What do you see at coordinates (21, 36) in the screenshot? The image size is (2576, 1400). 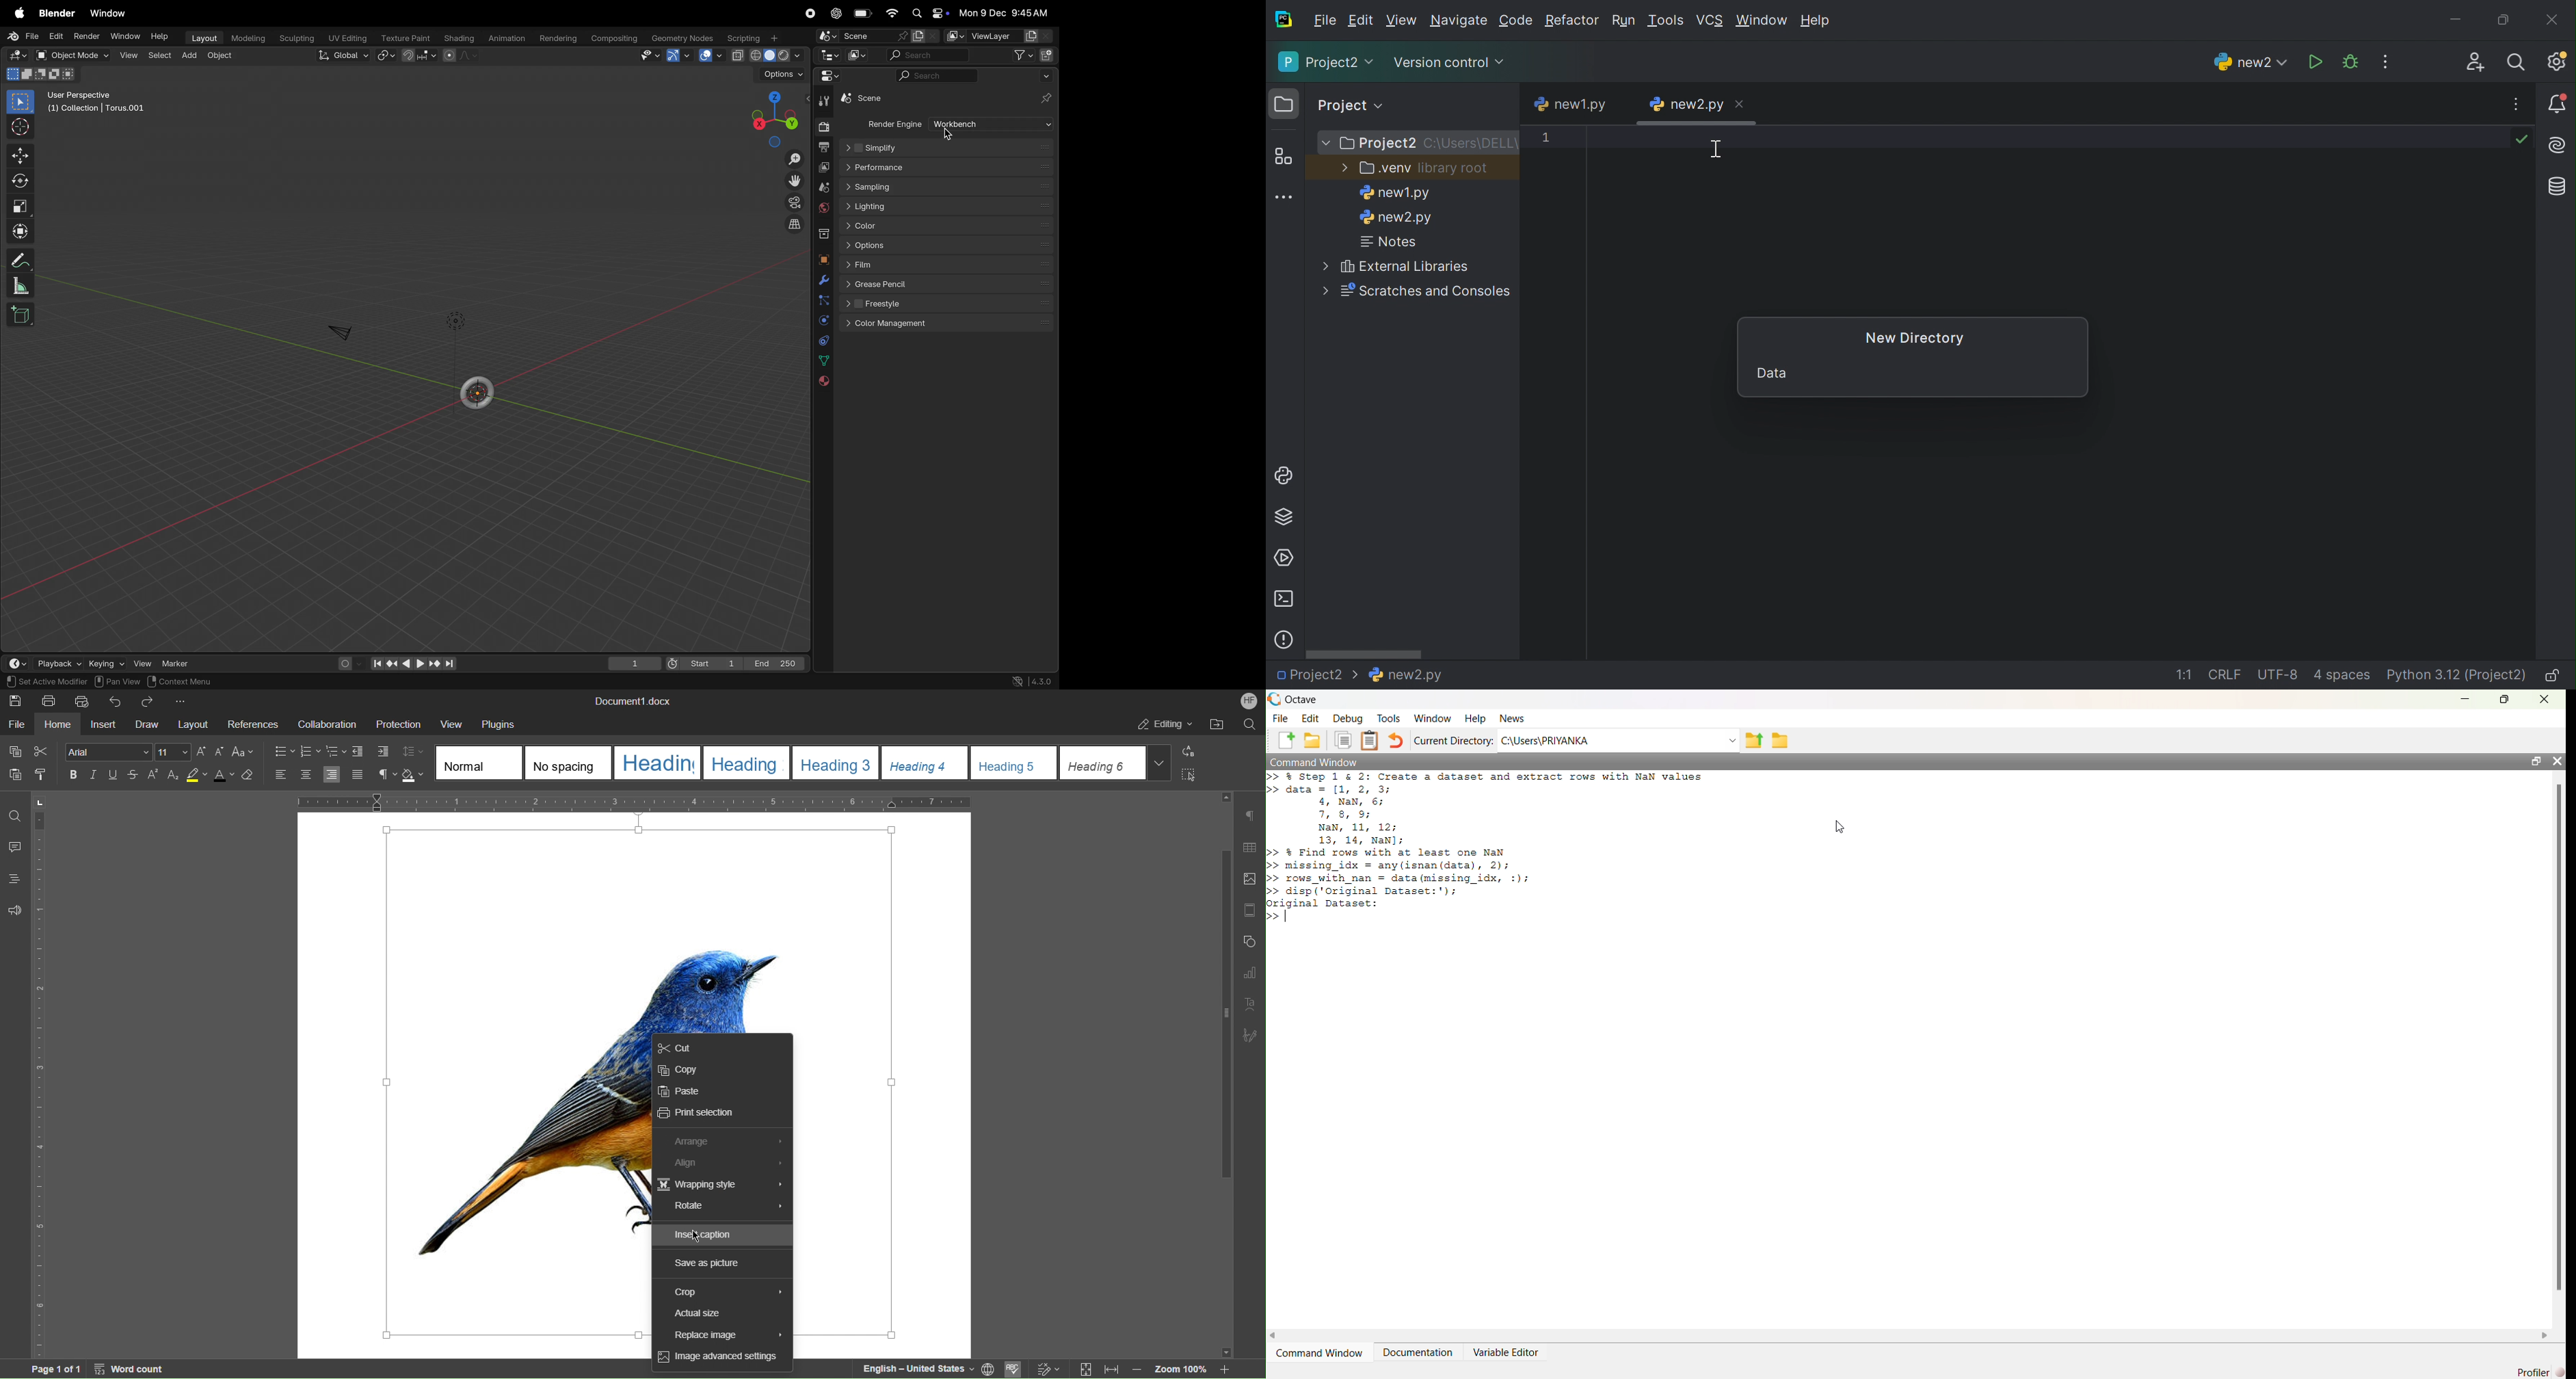 I see `File` at bounding box center [21, 36].